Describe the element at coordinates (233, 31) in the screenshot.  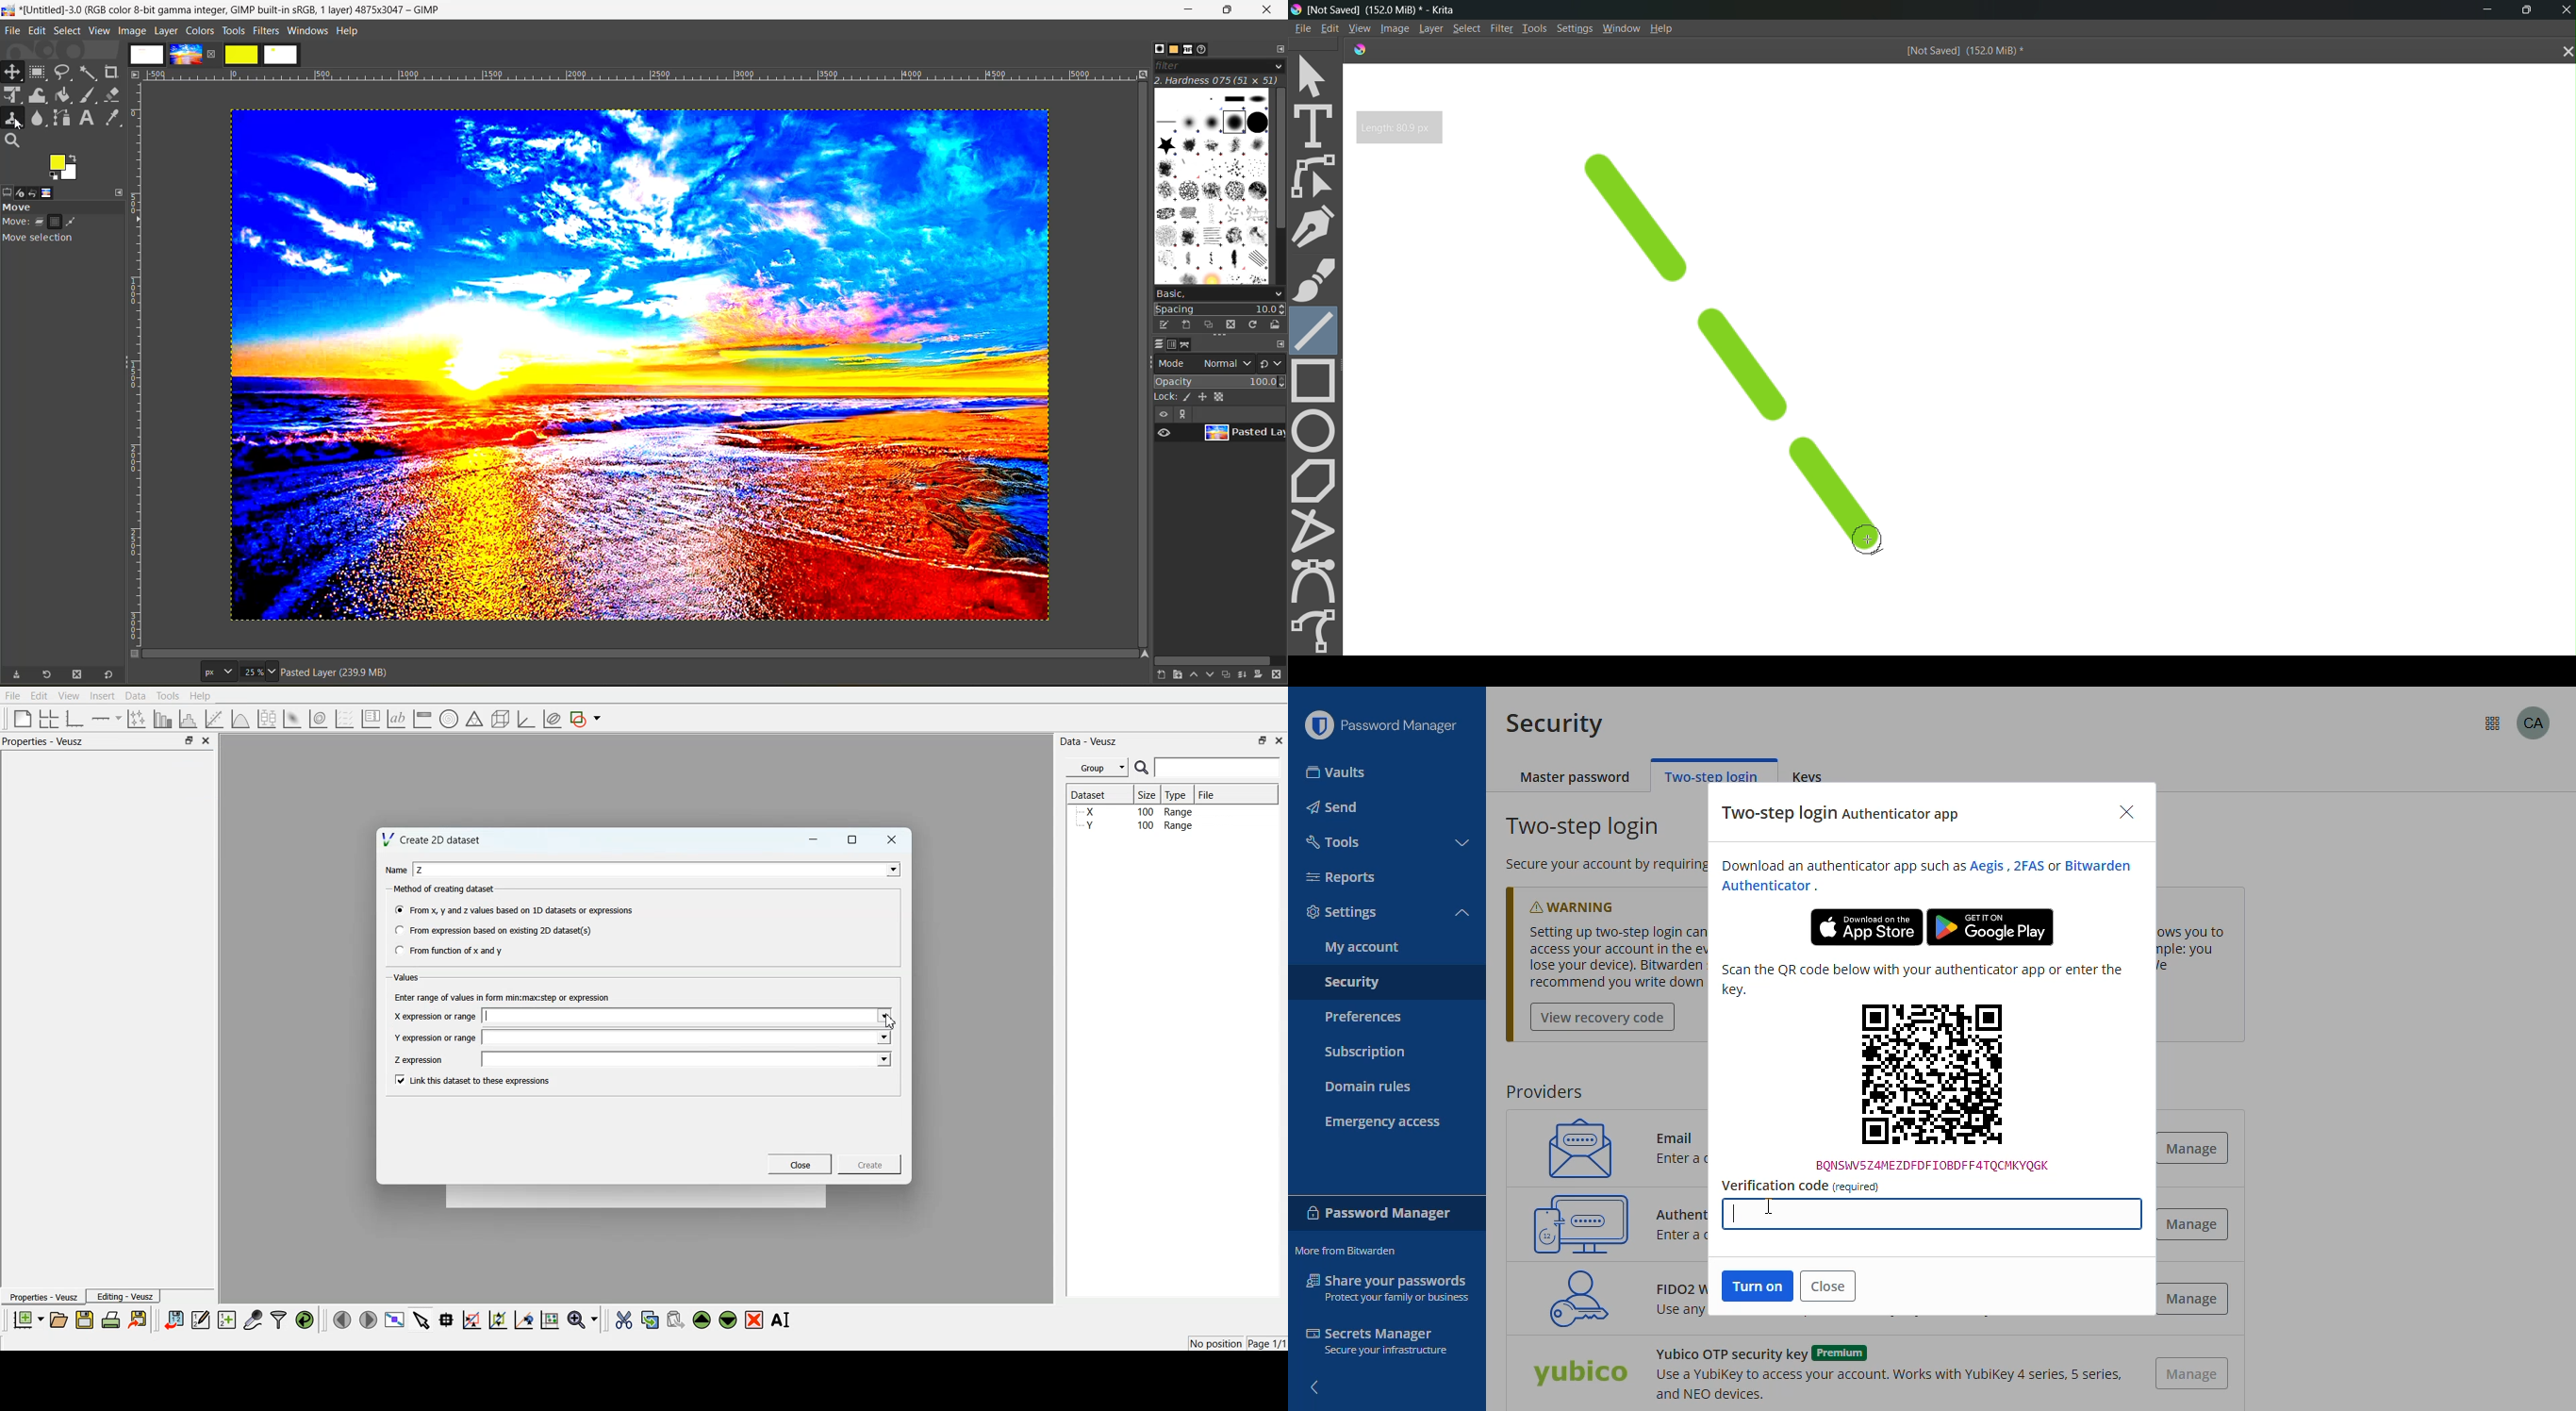
I see `tools` at that location.